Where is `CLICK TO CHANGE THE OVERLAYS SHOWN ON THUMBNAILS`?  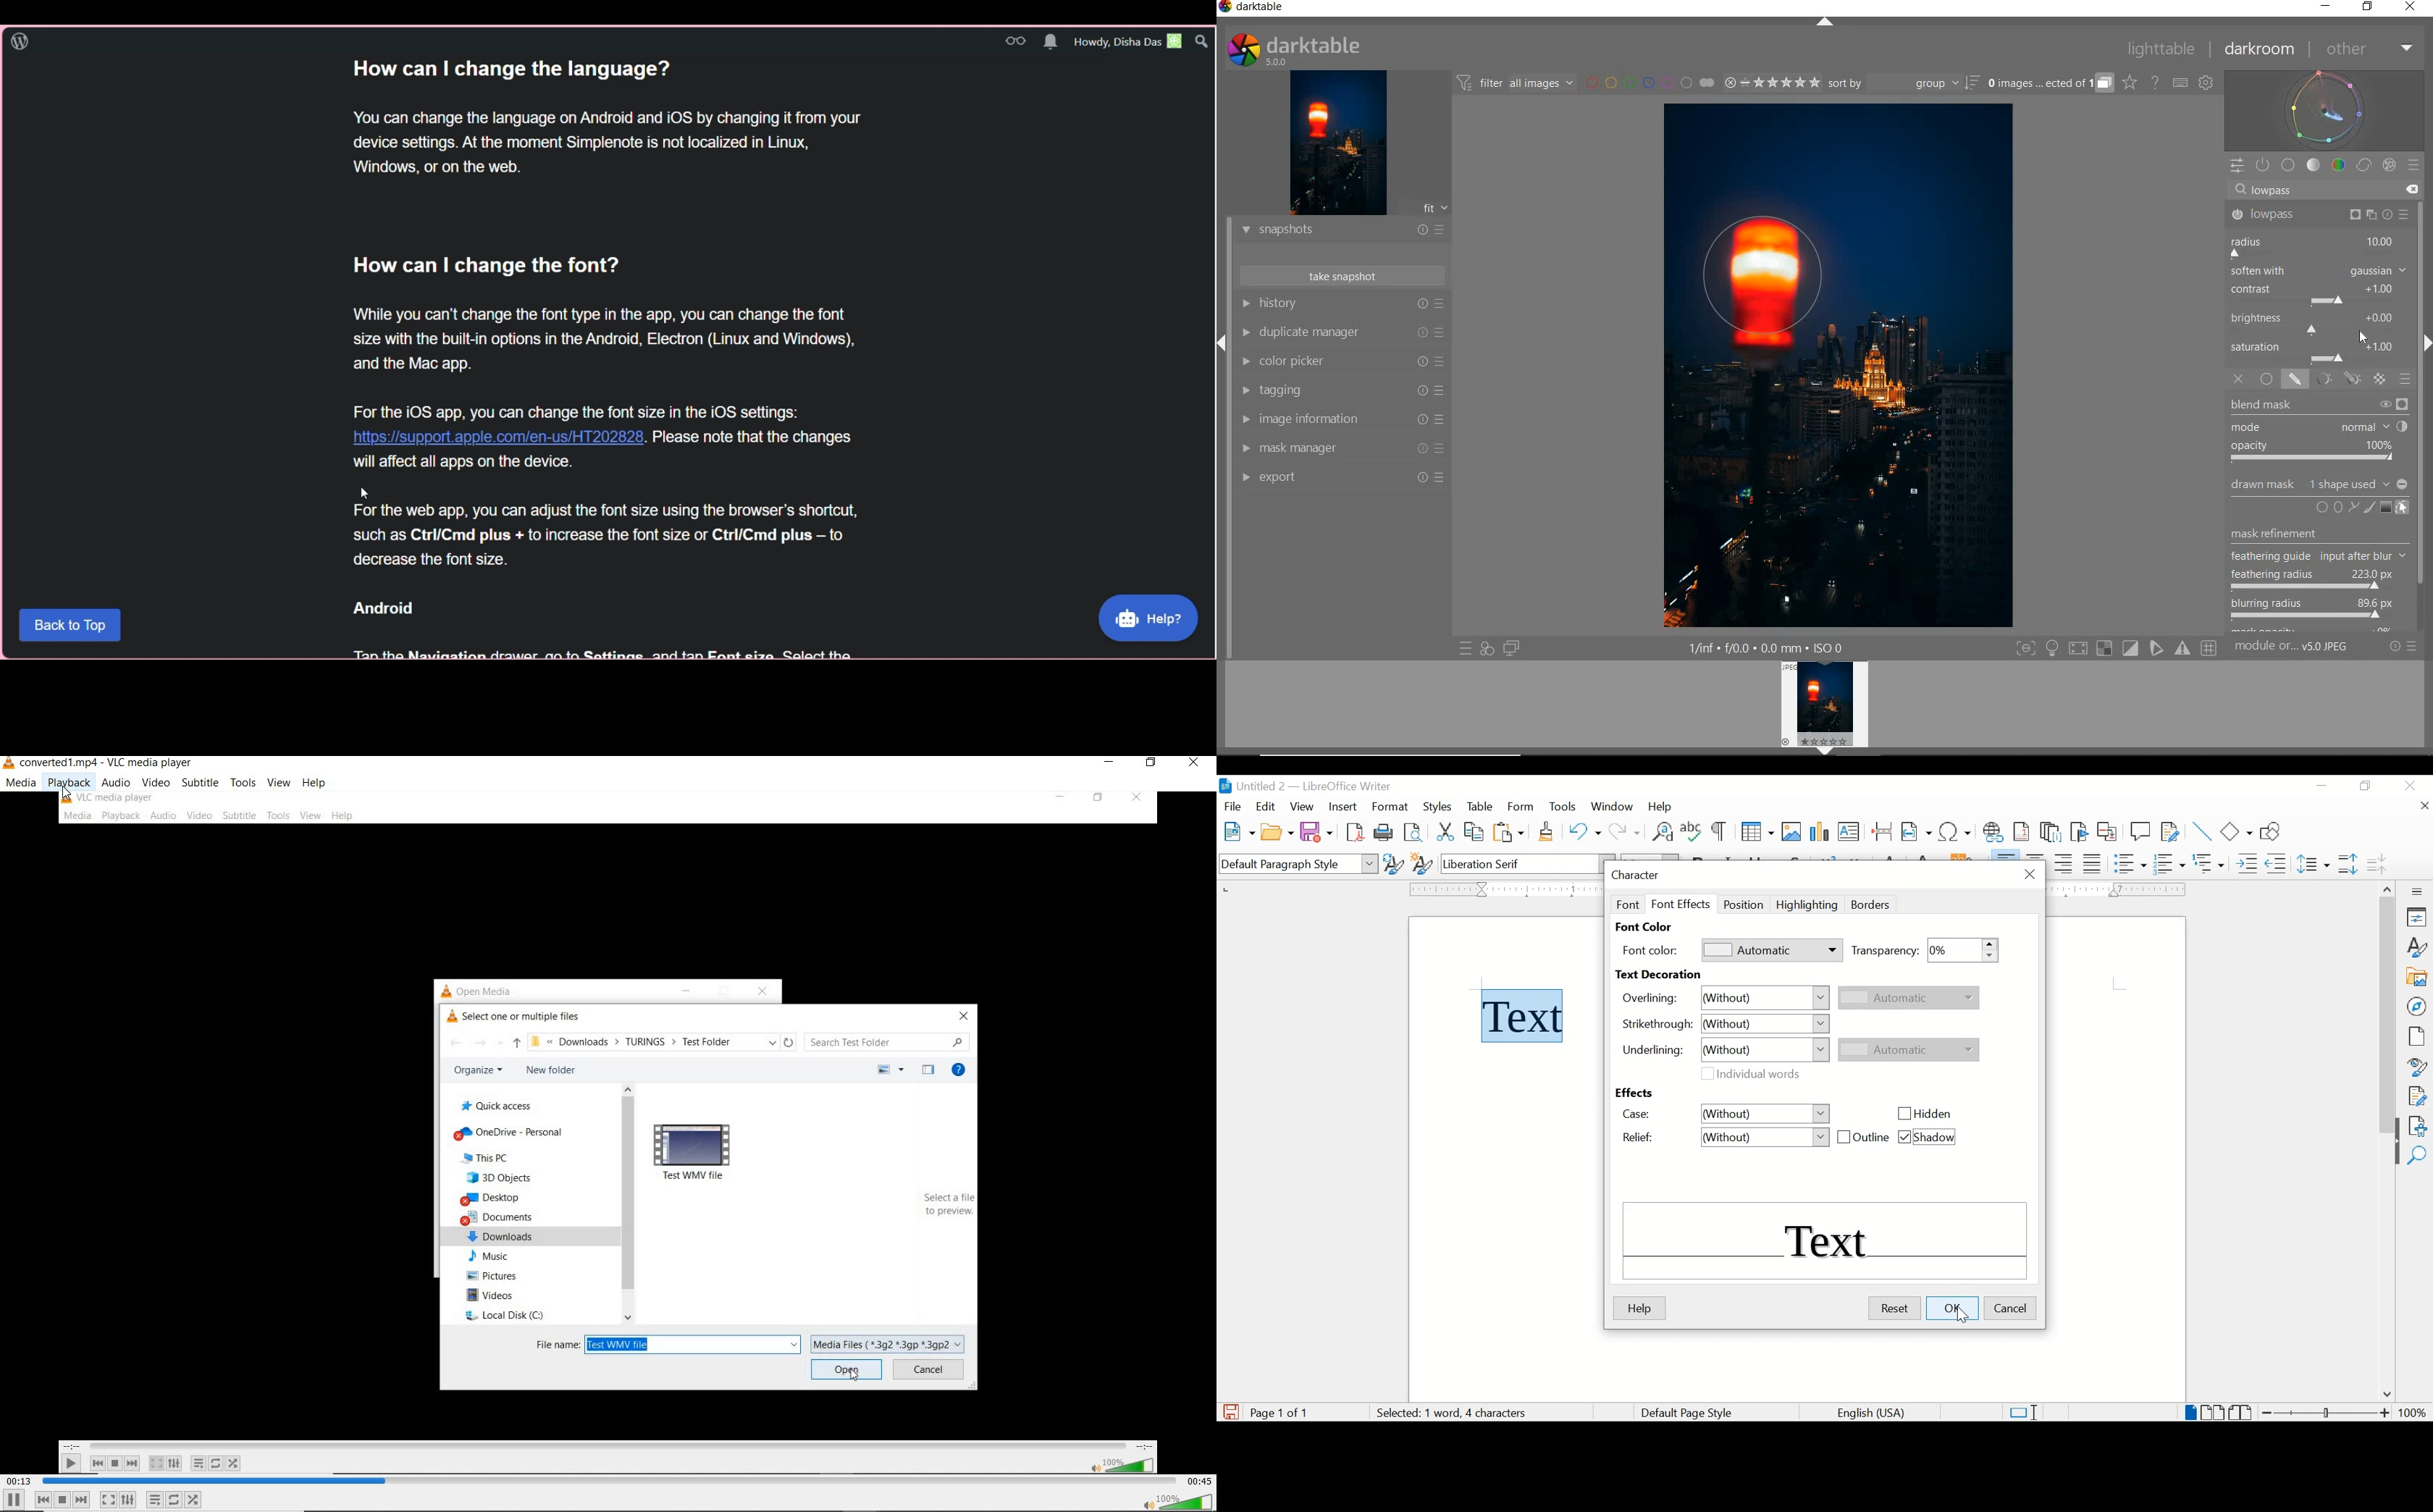
CLICK TO CHANGE THE OVERLAYS SHOWN ON THUMBNAILS is located at coordinates (2129, 84).